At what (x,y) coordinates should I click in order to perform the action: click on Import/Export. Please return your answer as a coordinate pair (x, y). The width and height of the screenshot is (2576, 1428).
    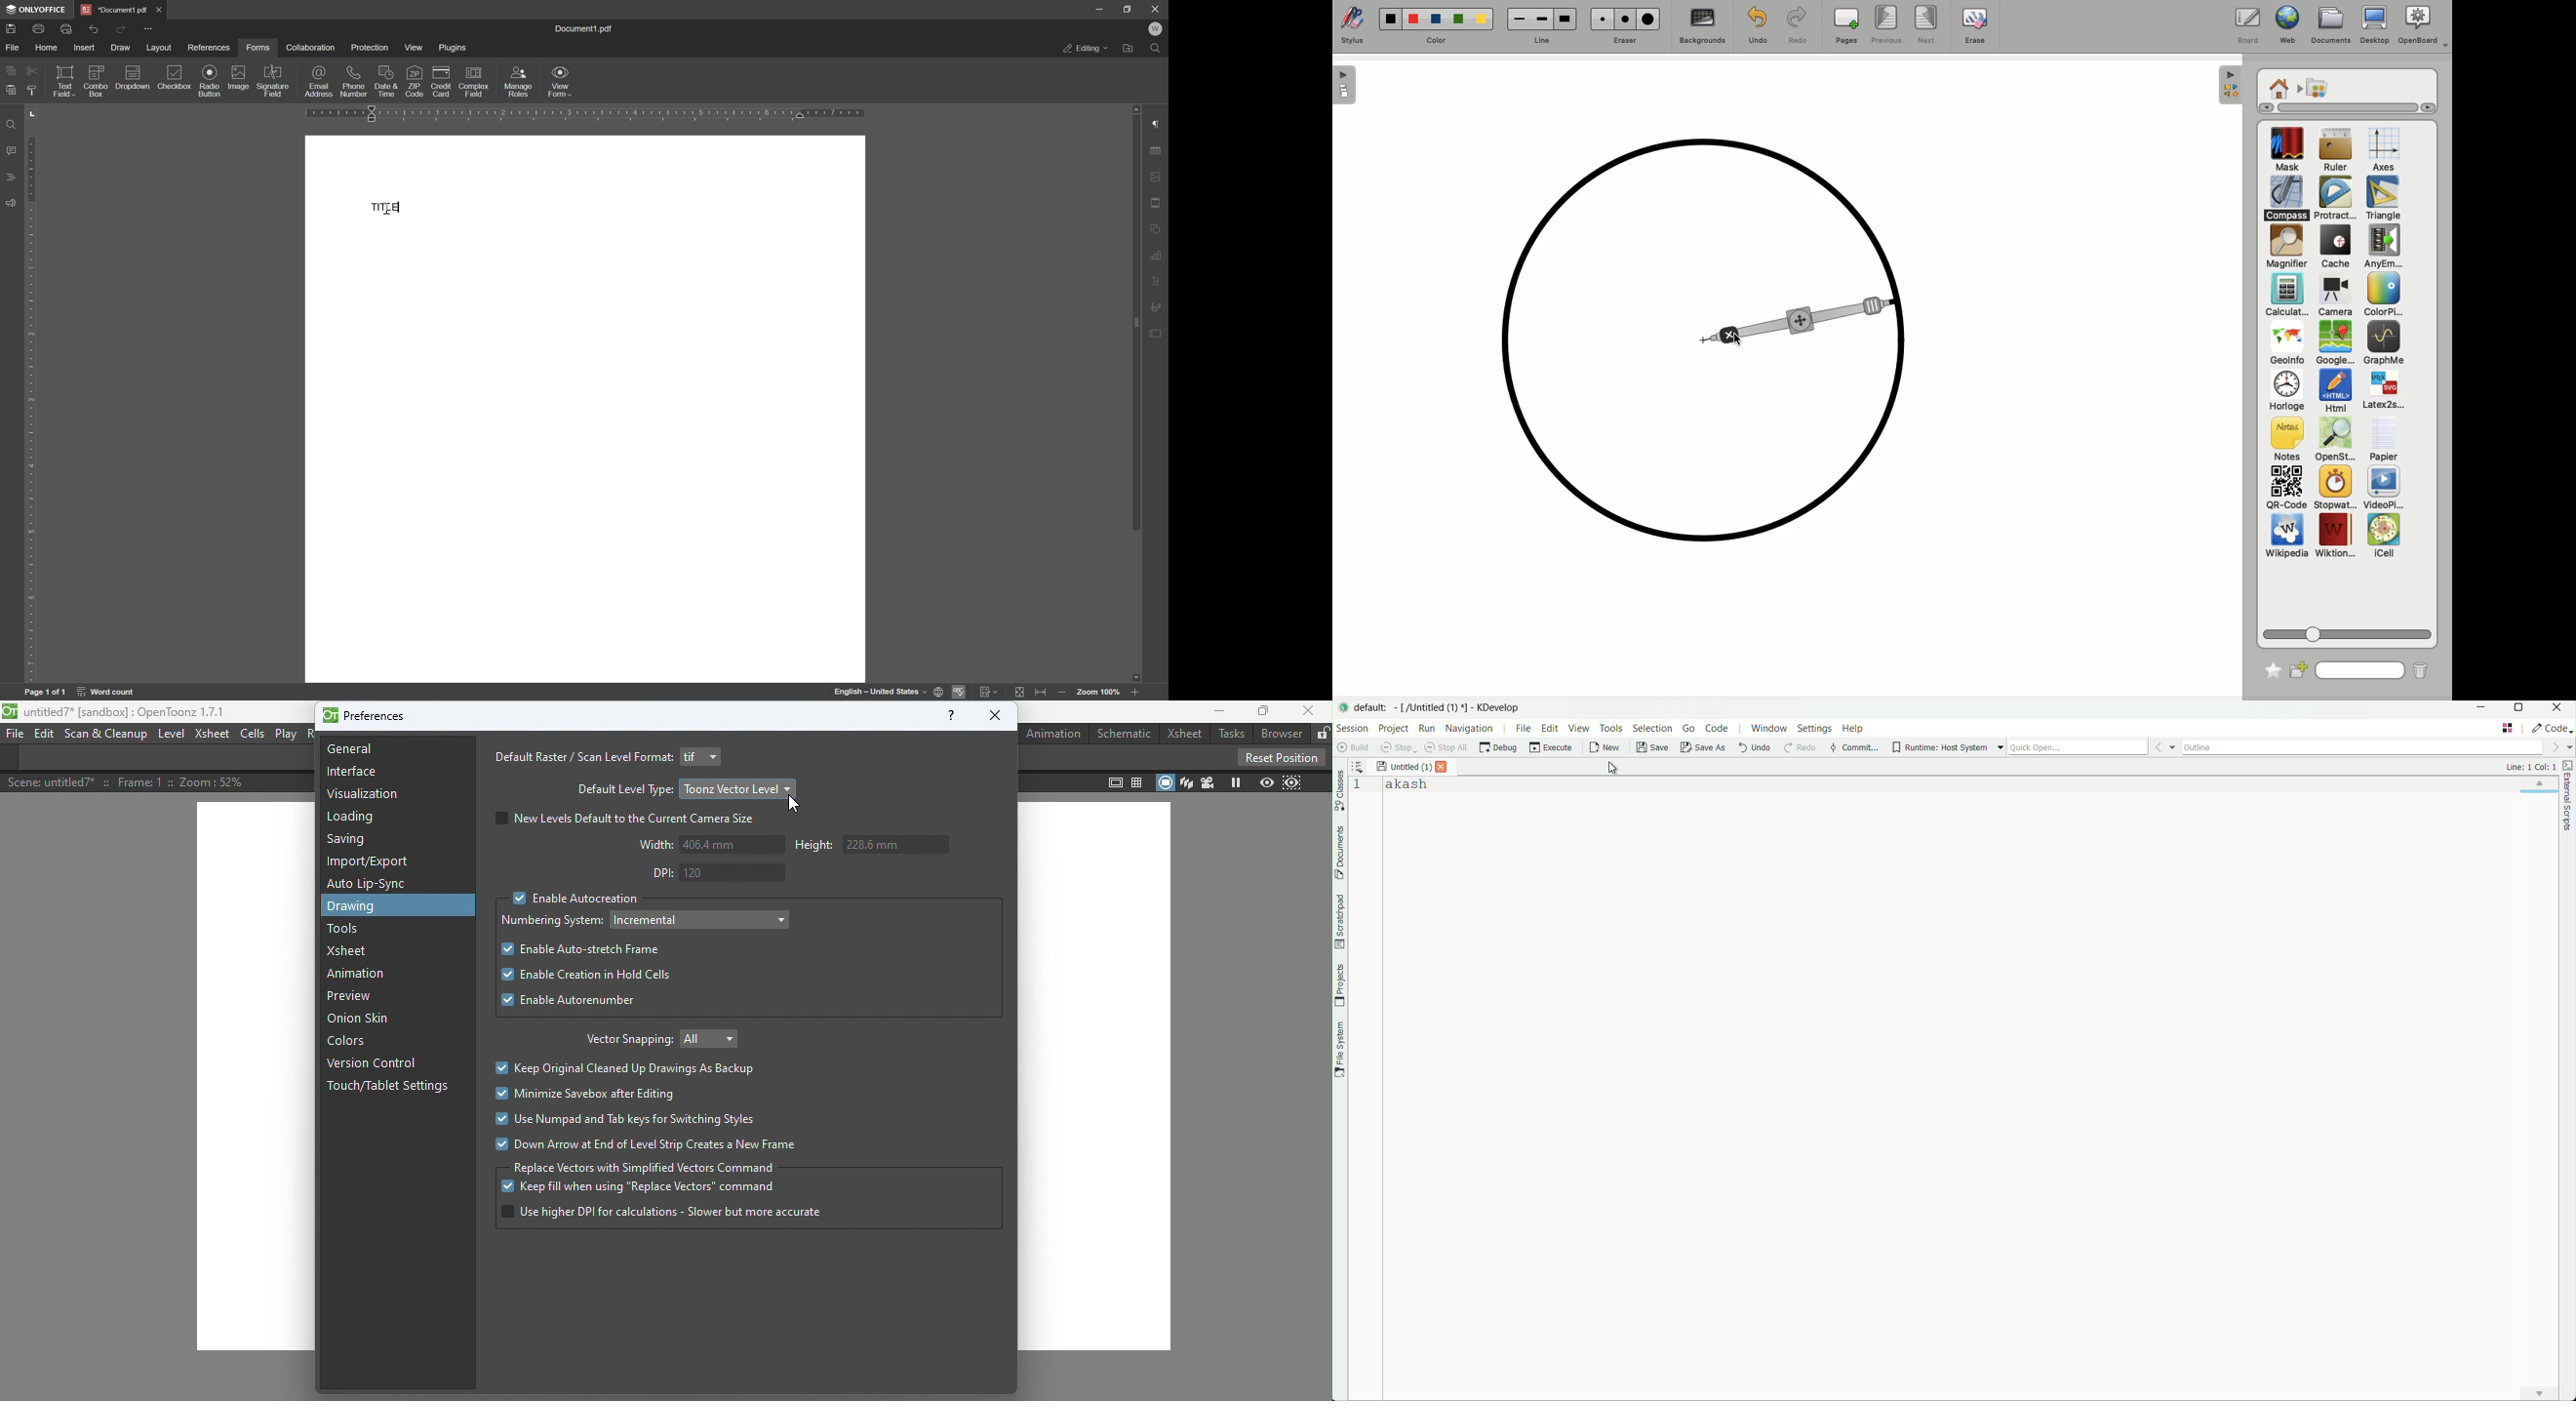
    Looking at the image, I should click on (372, 862).